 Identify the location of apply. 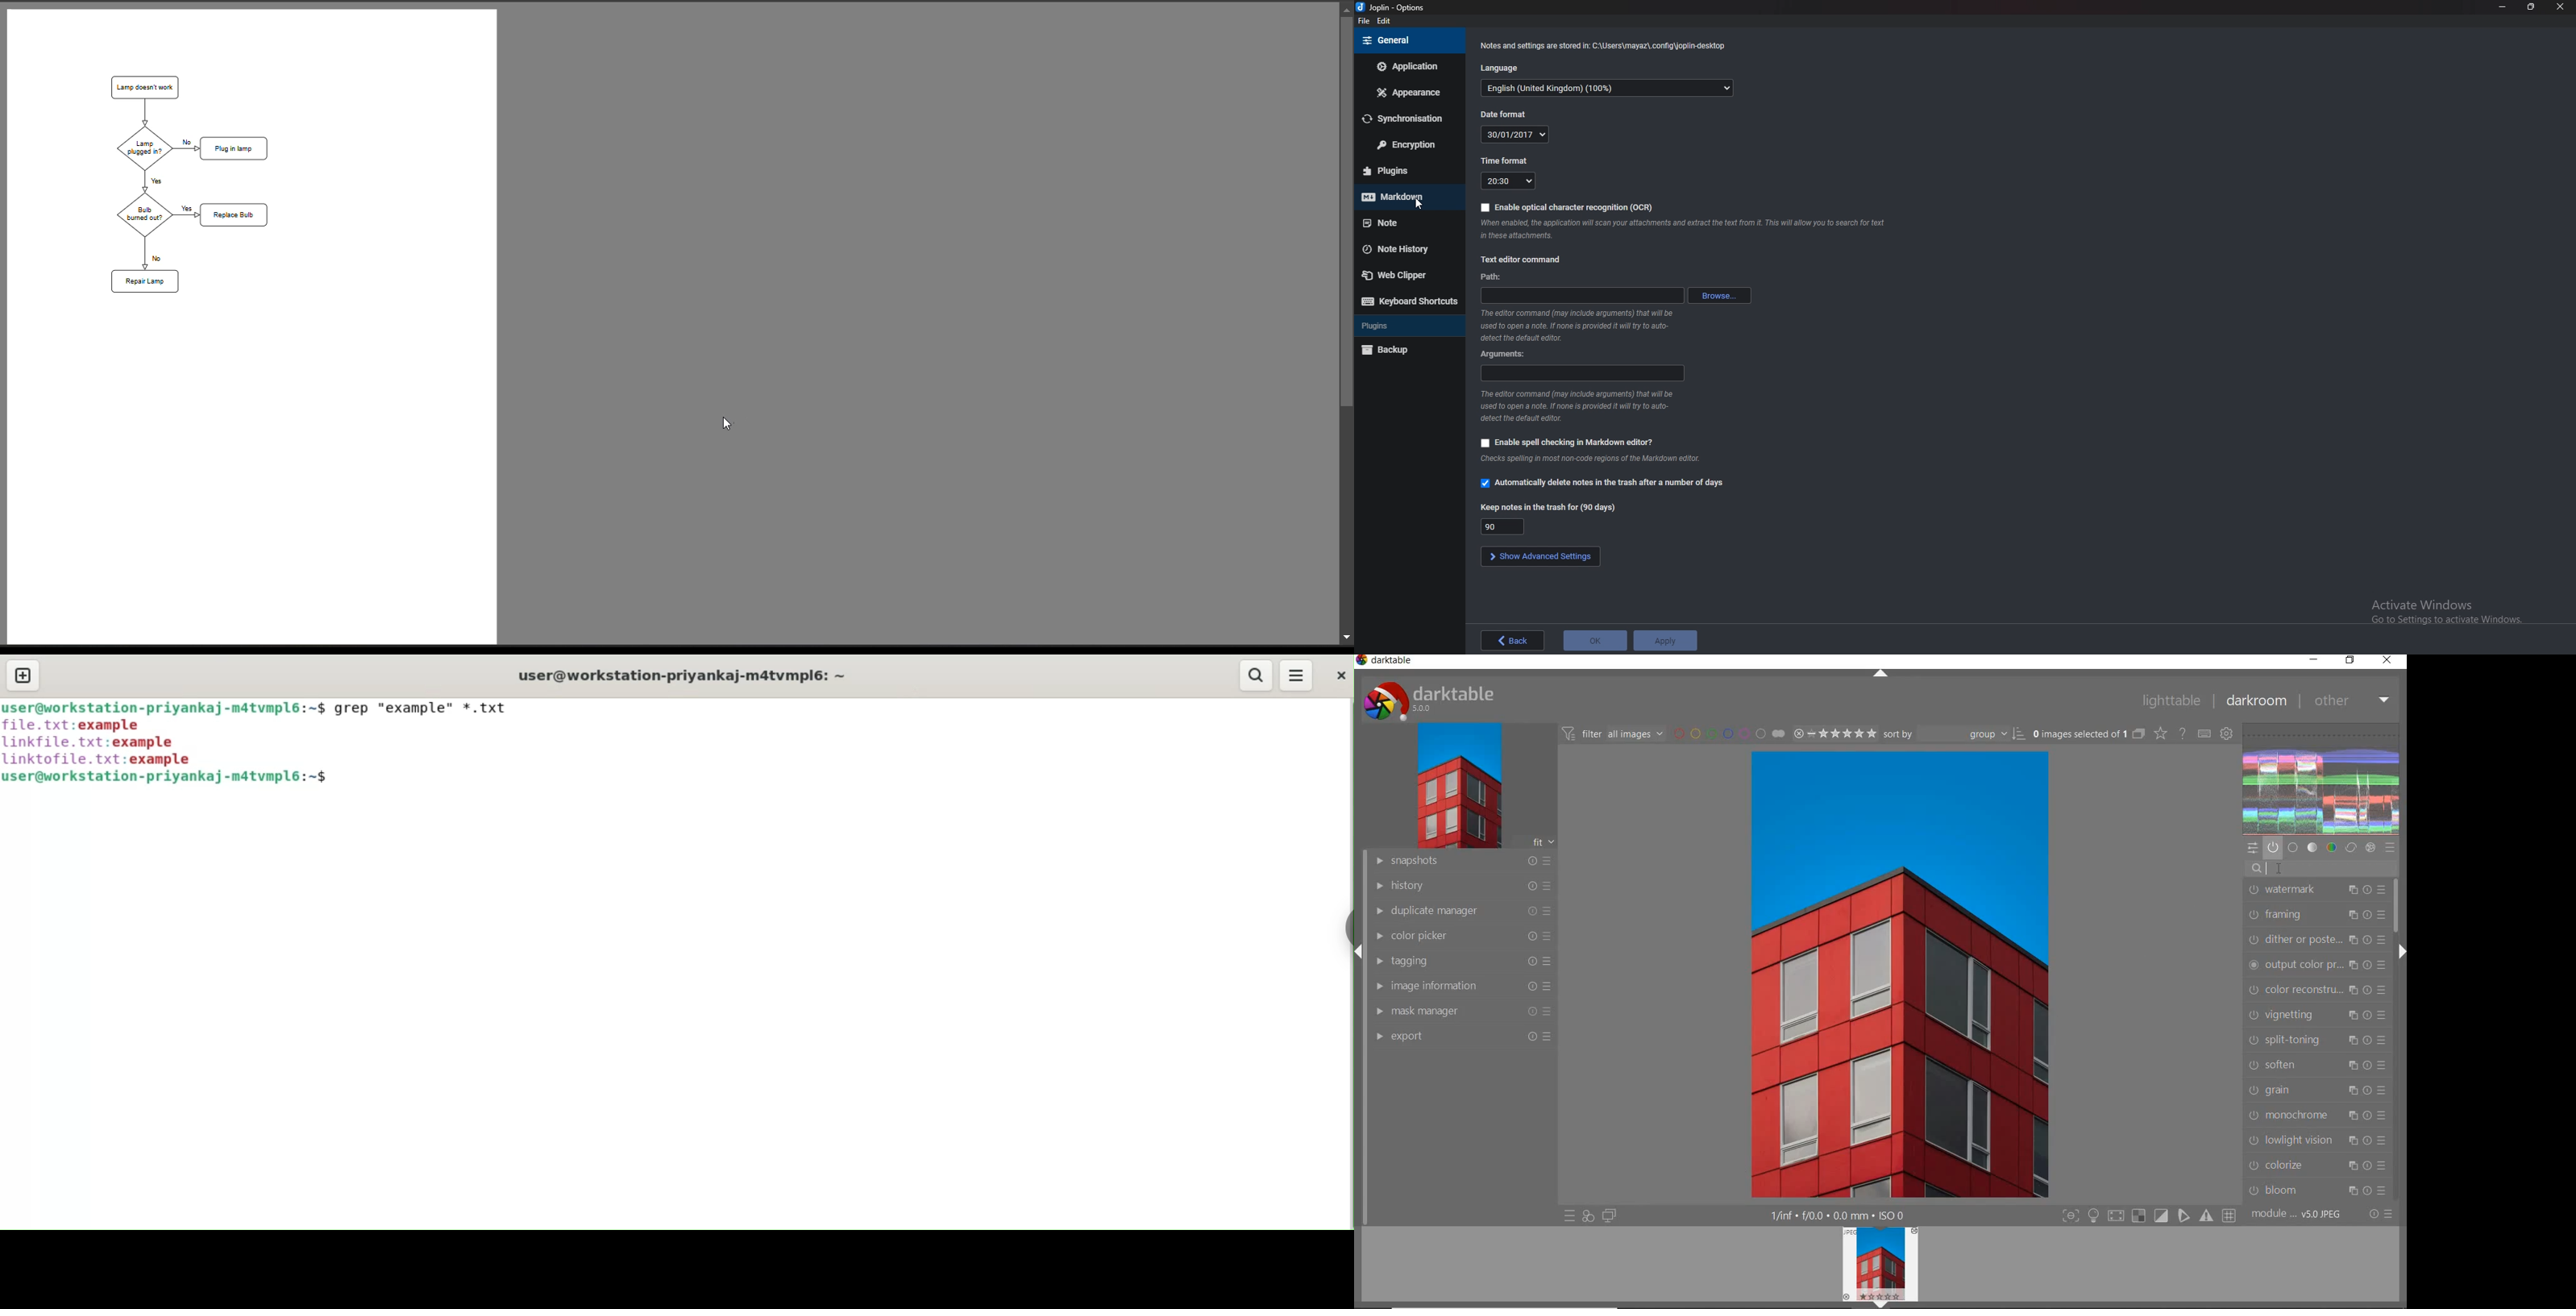
(1665, 640).